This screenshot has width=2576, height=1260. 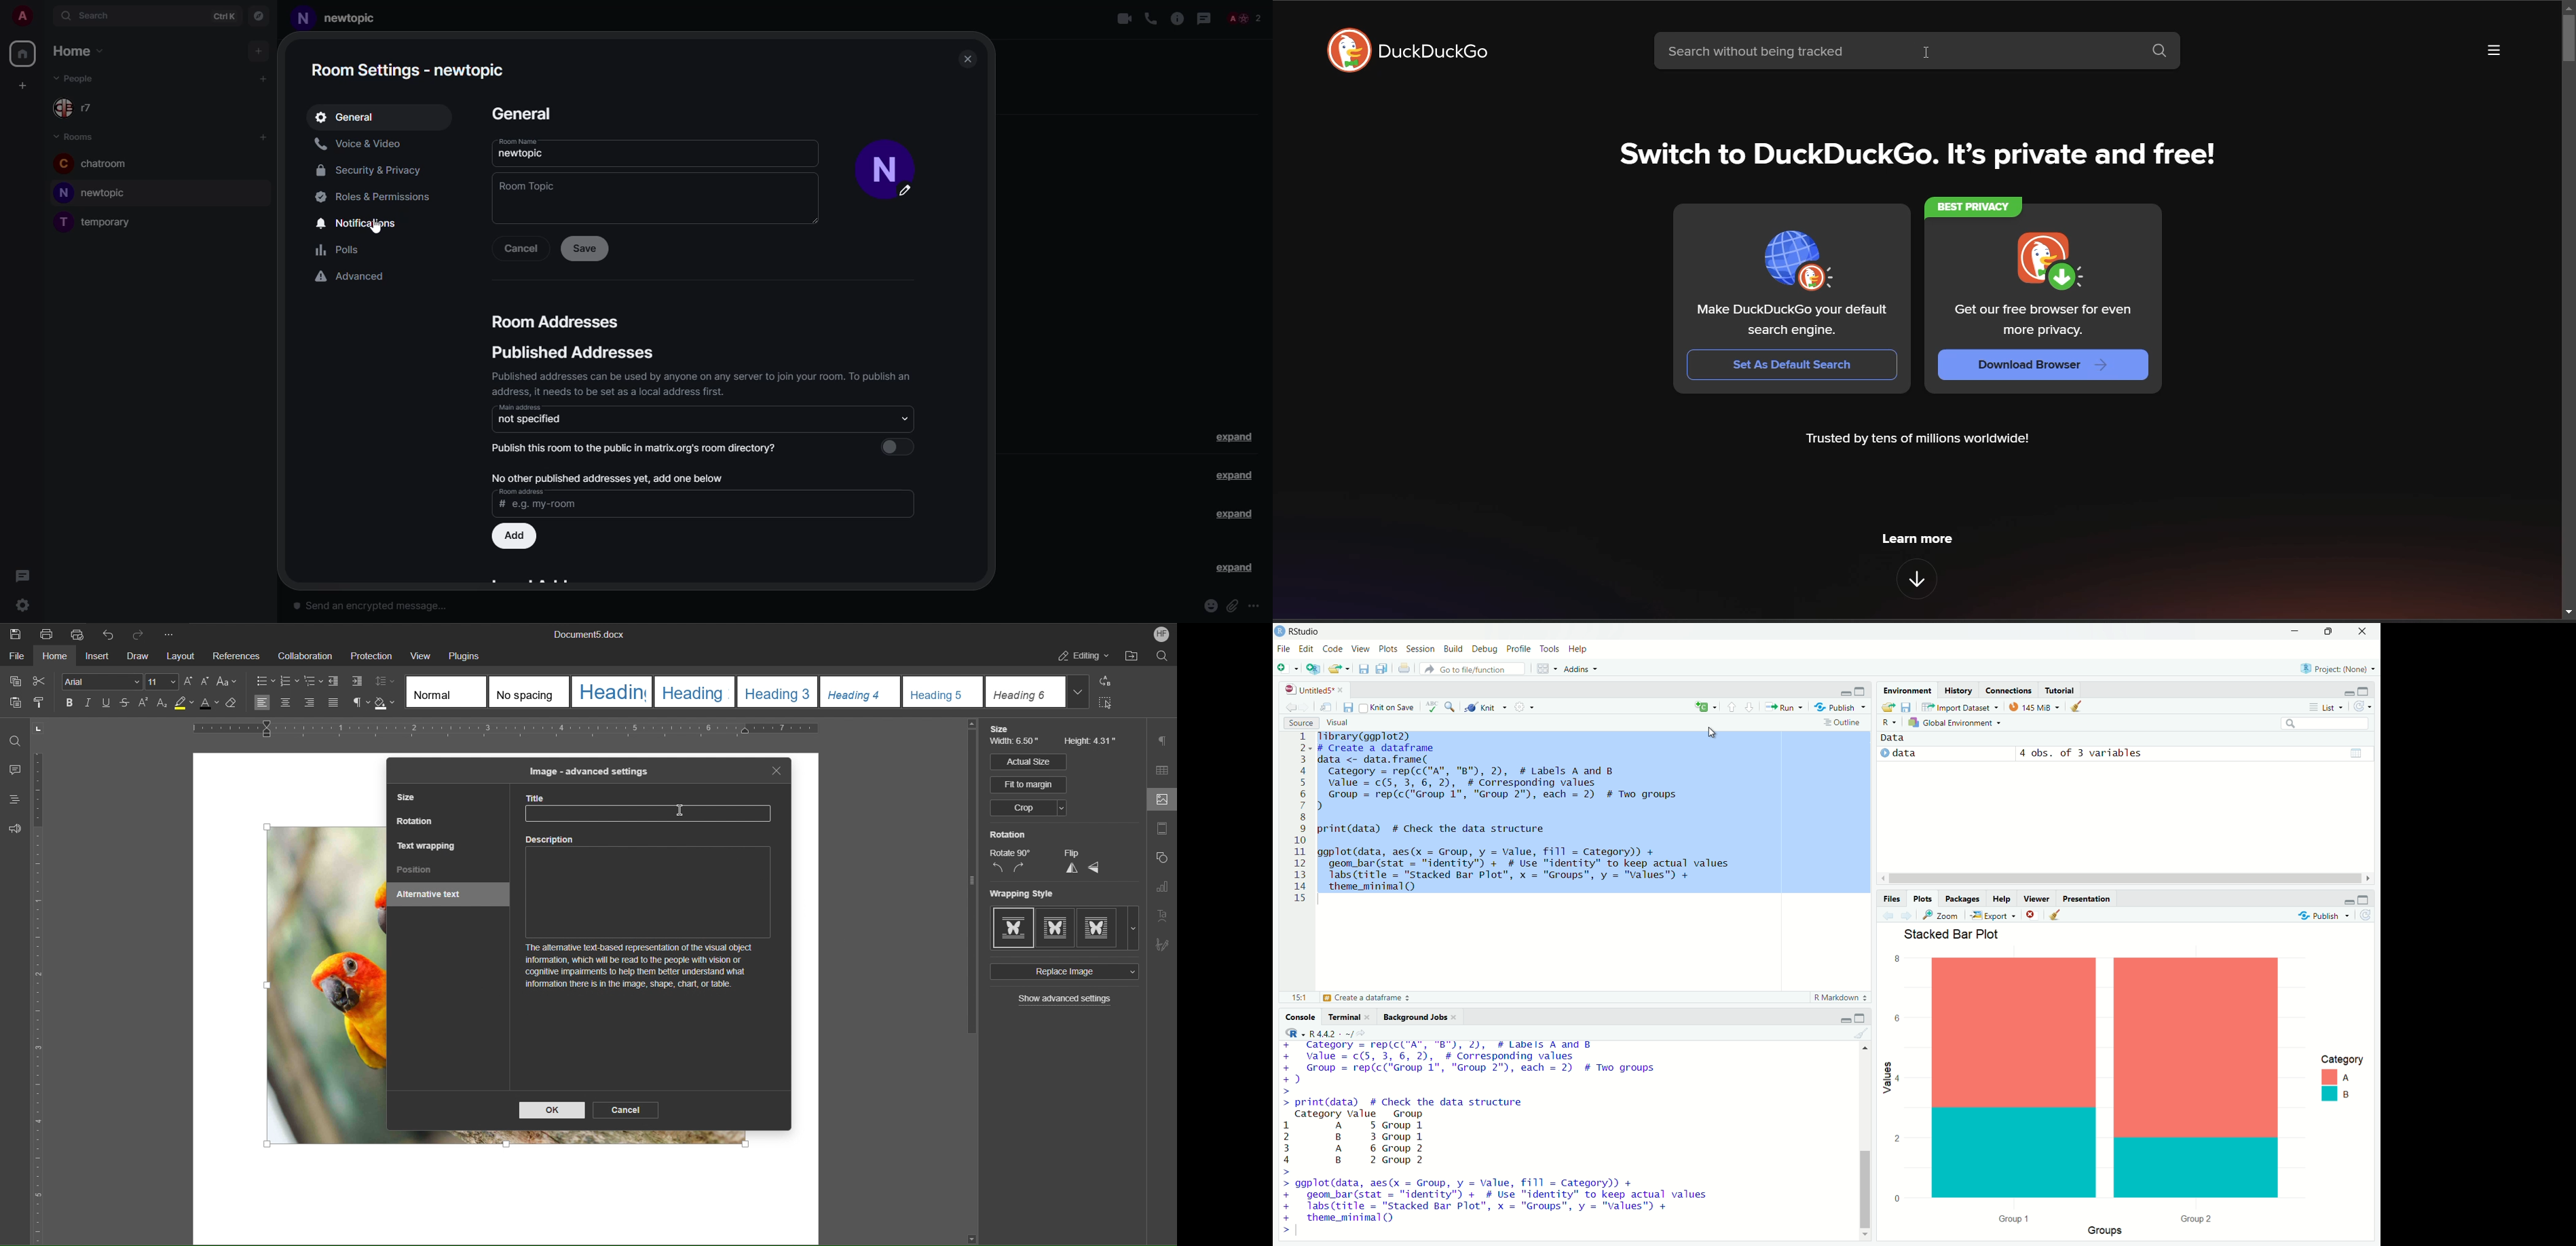 What do you see at coordinates (1960, 707) in the screenshot?
I see `Import Dataset` at bounding box center [1960, 707].